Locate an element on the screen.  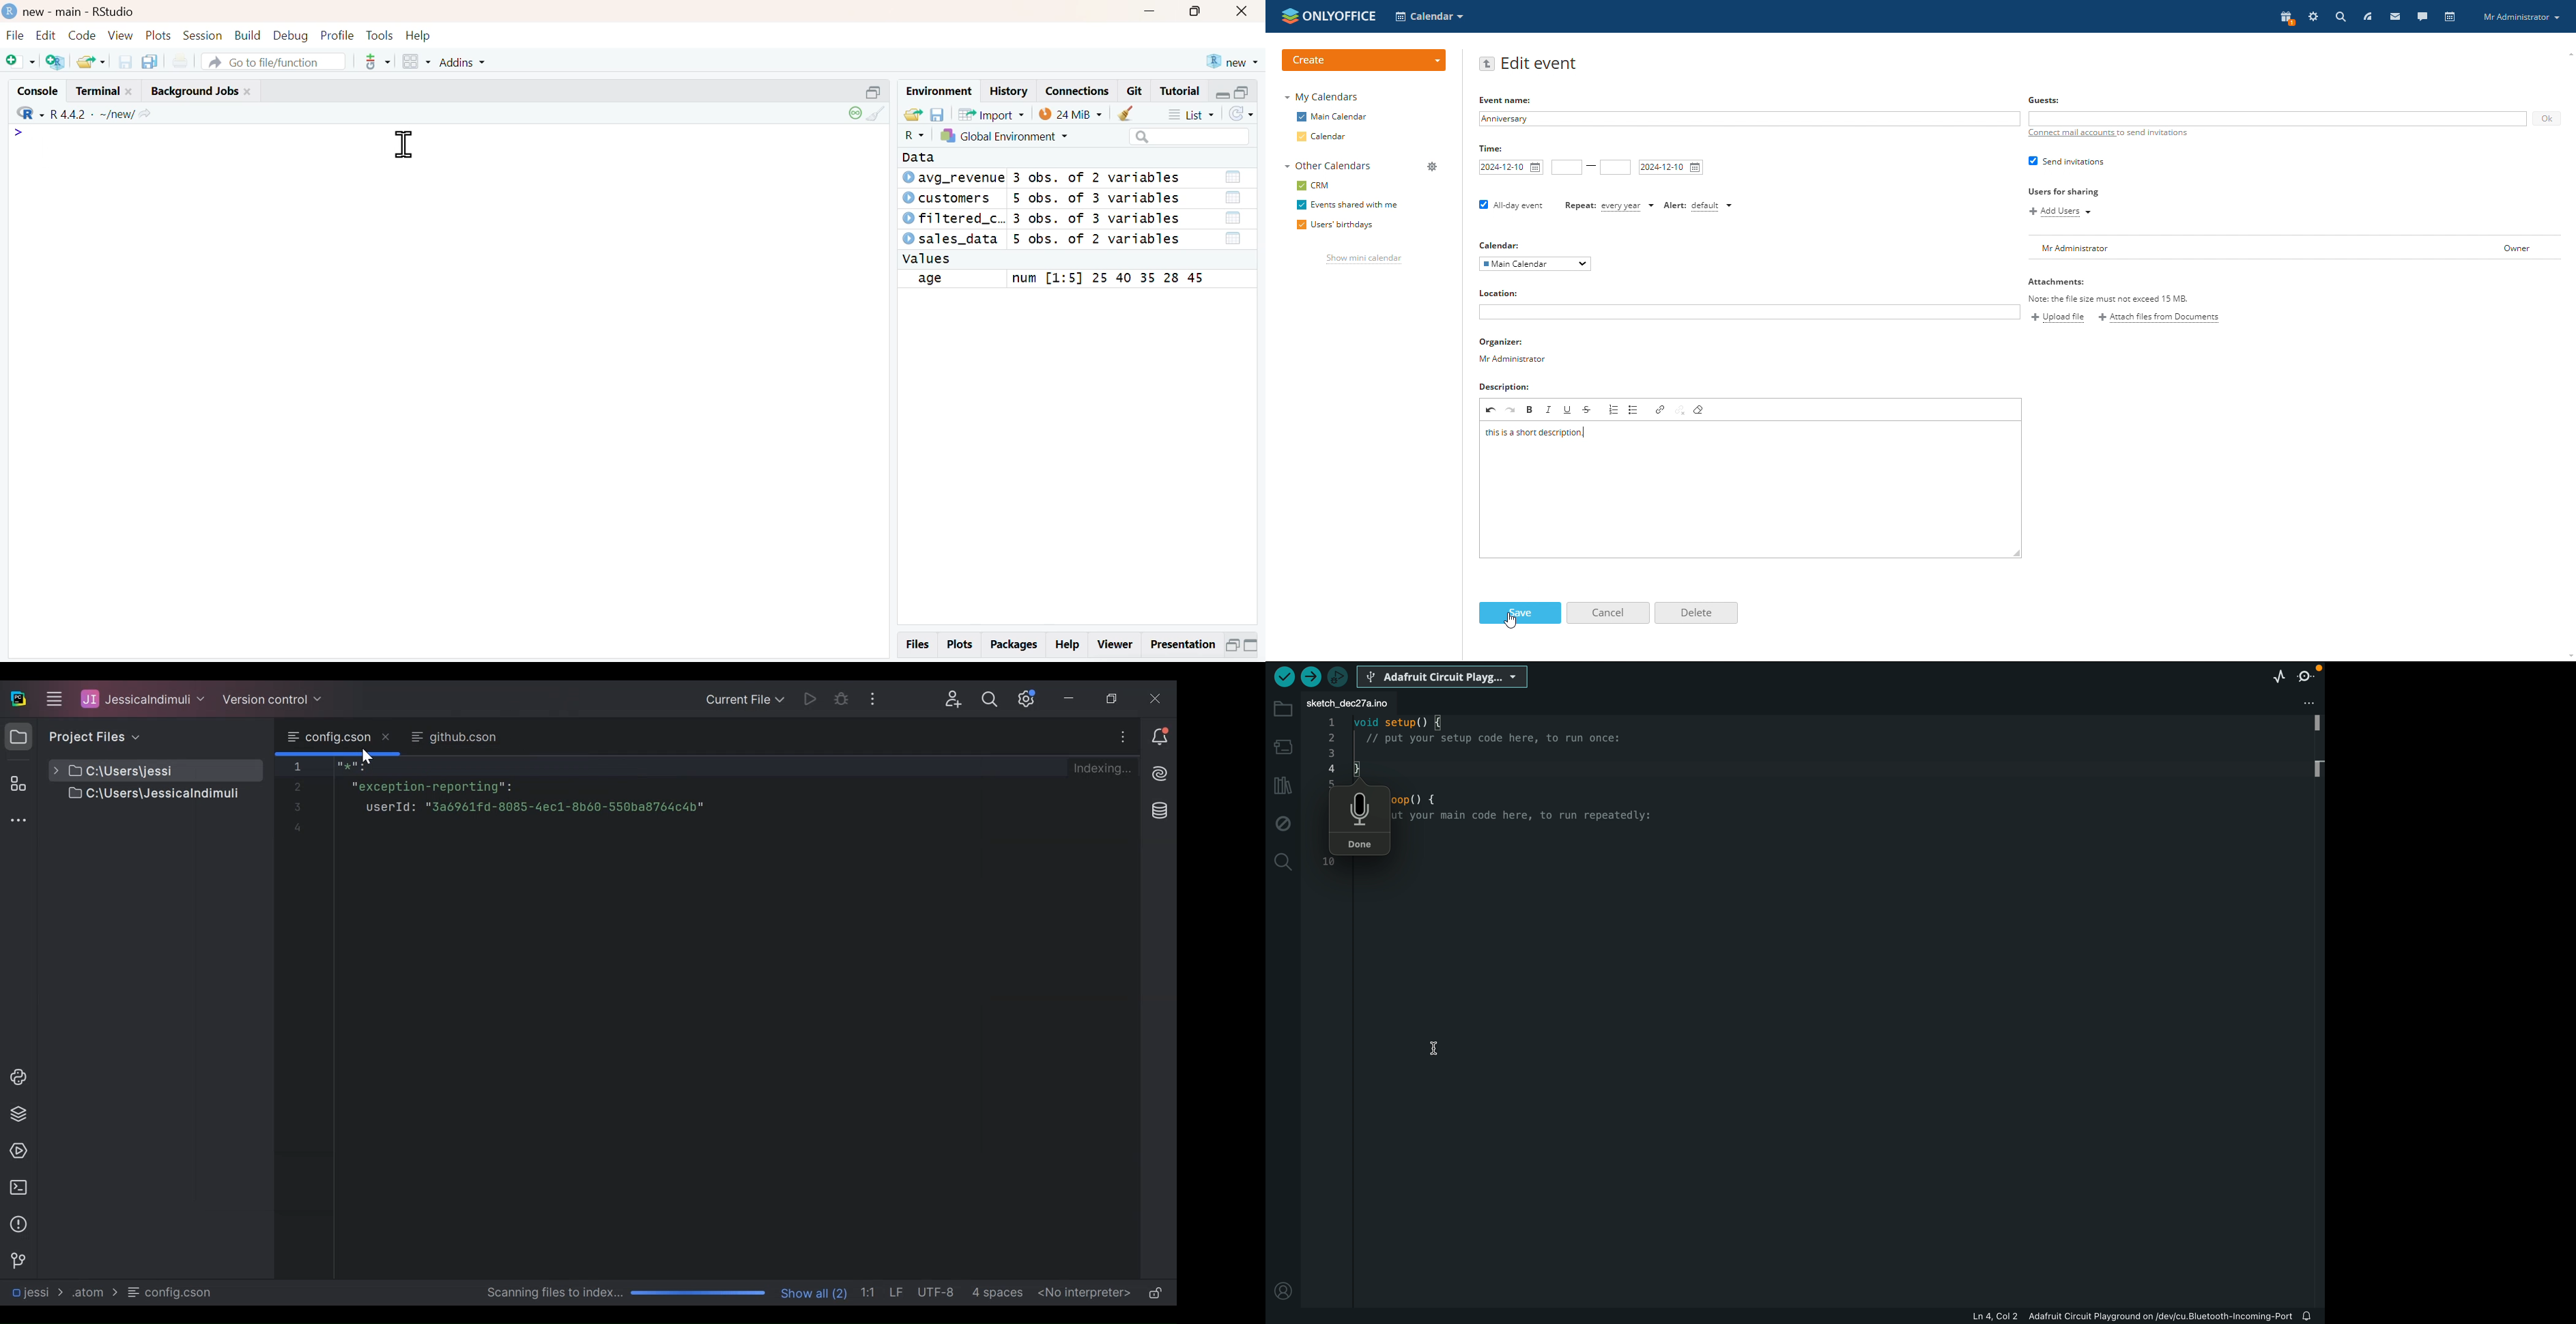
Packages is located at coordinates (1014, 646).